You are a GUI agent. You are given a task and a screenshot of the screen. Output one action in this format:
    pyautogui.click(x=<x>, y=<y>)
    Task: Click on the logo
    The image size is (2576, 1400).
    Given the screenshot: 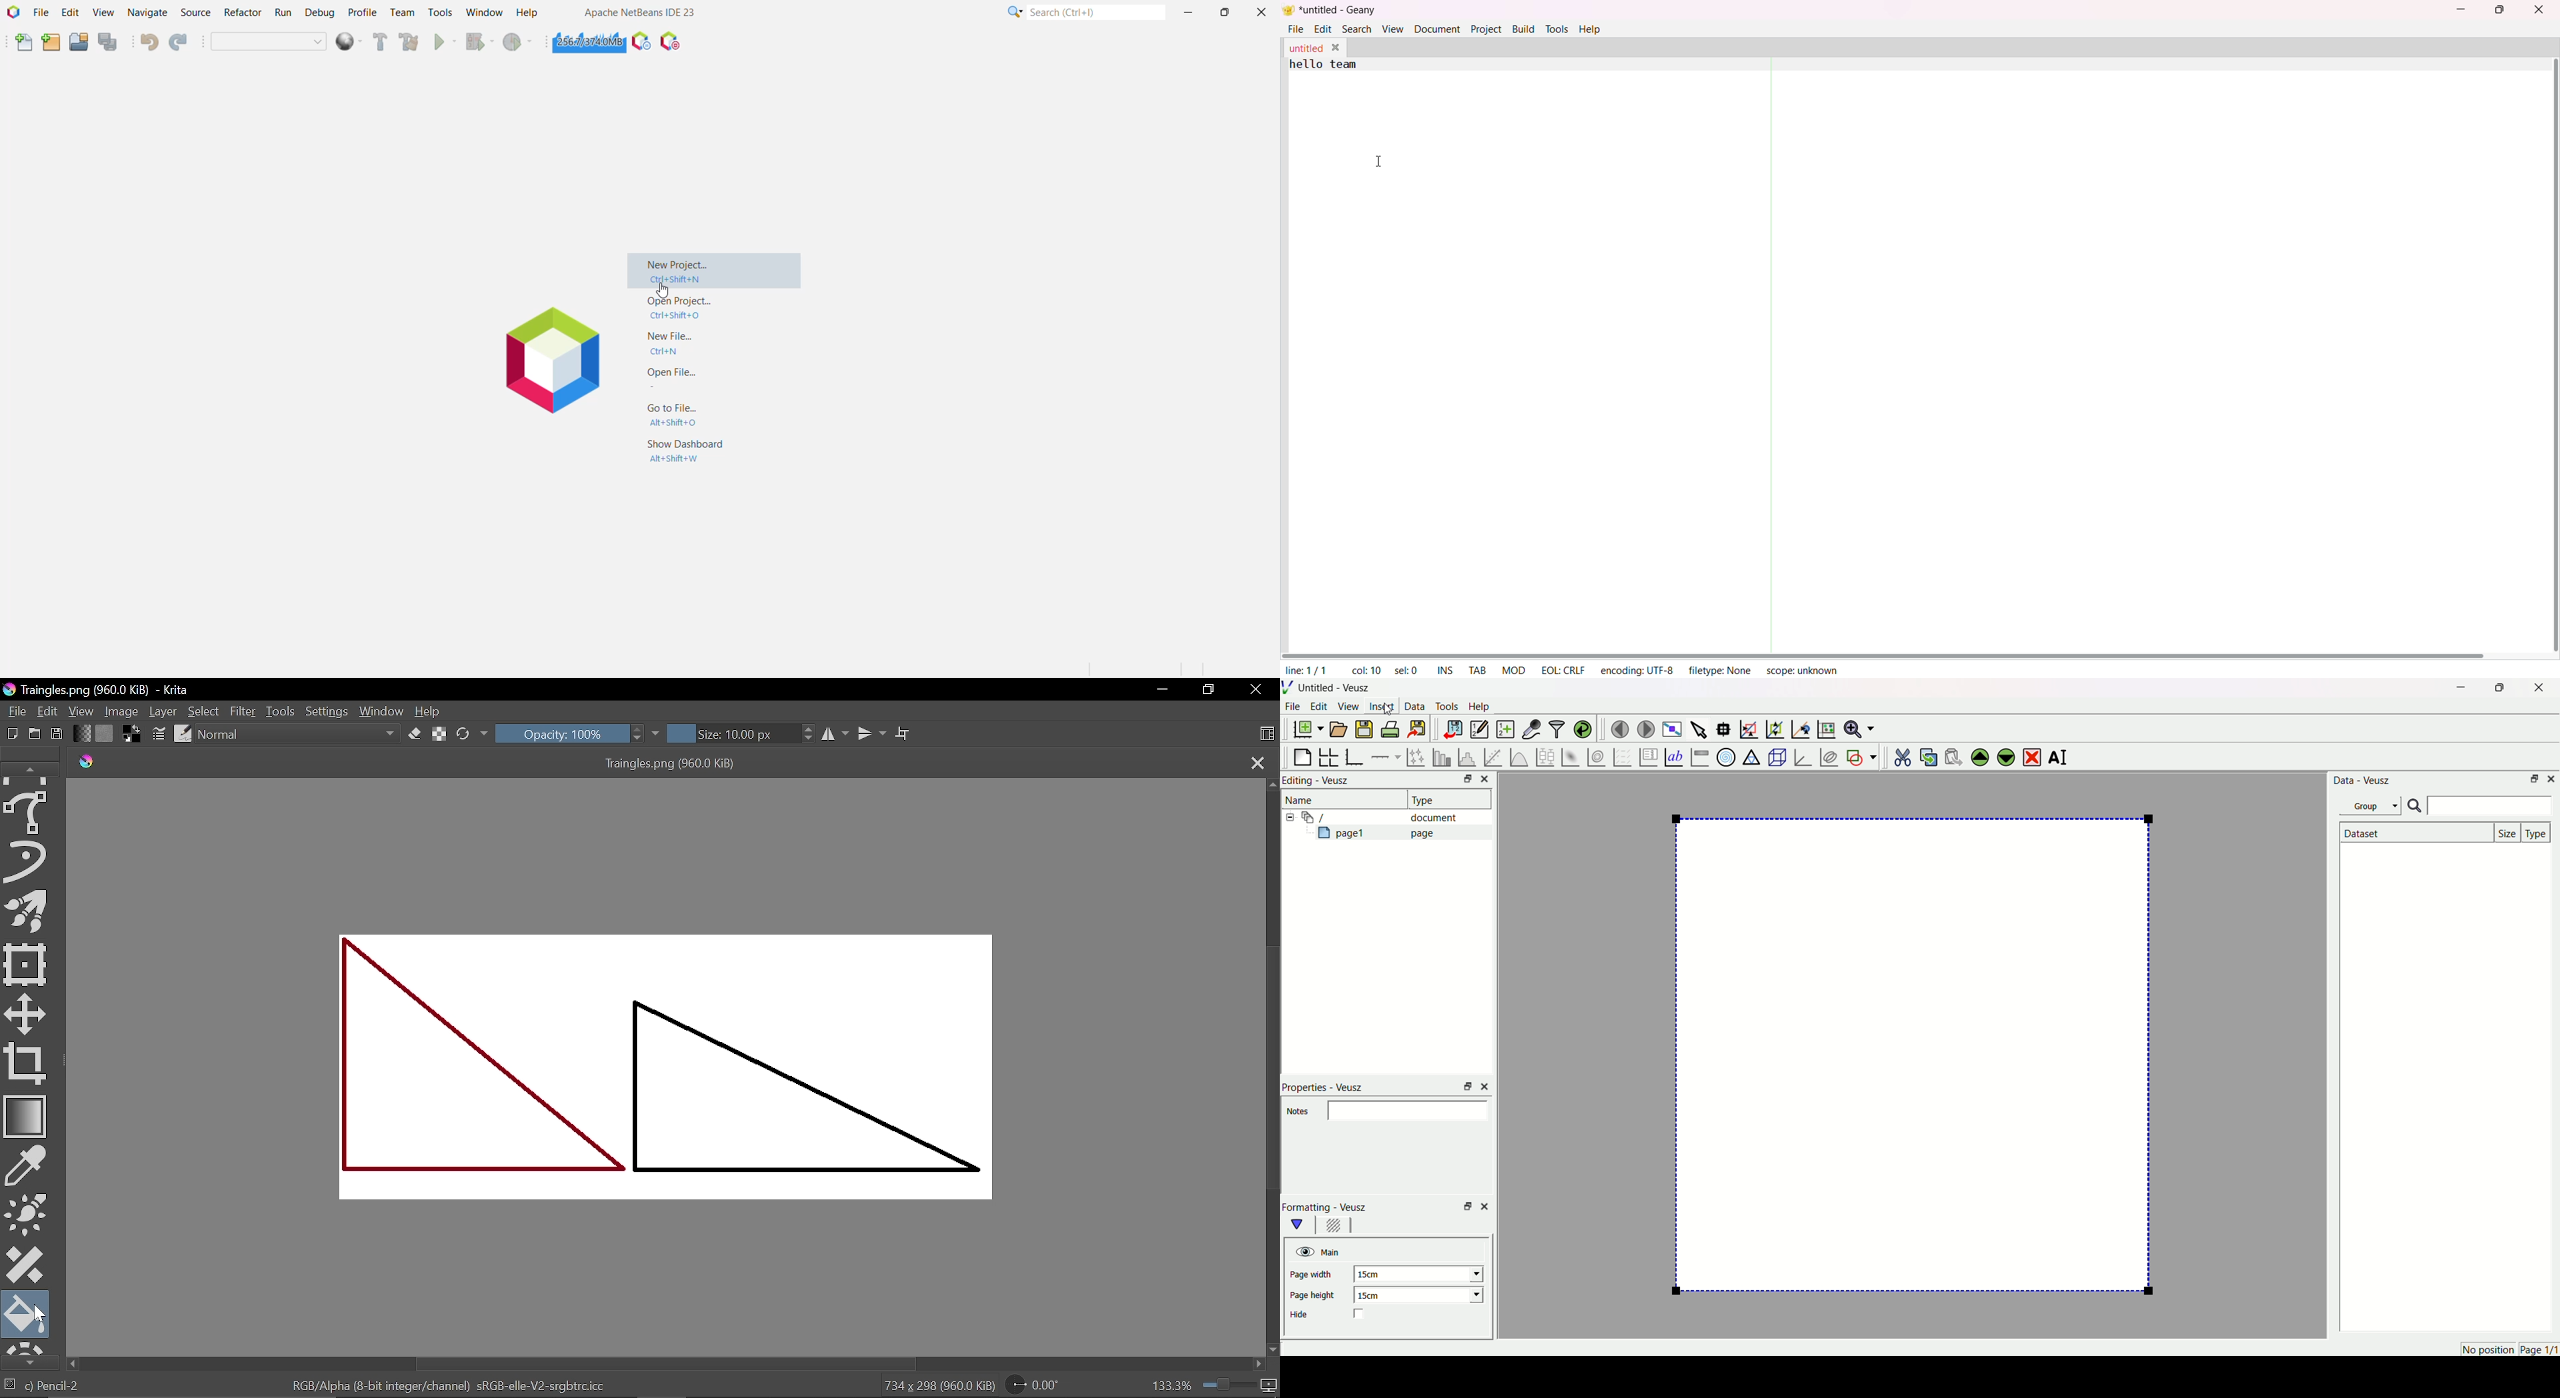 What is the action you would take?
    pyautogui.click(x=547, y=361)
    